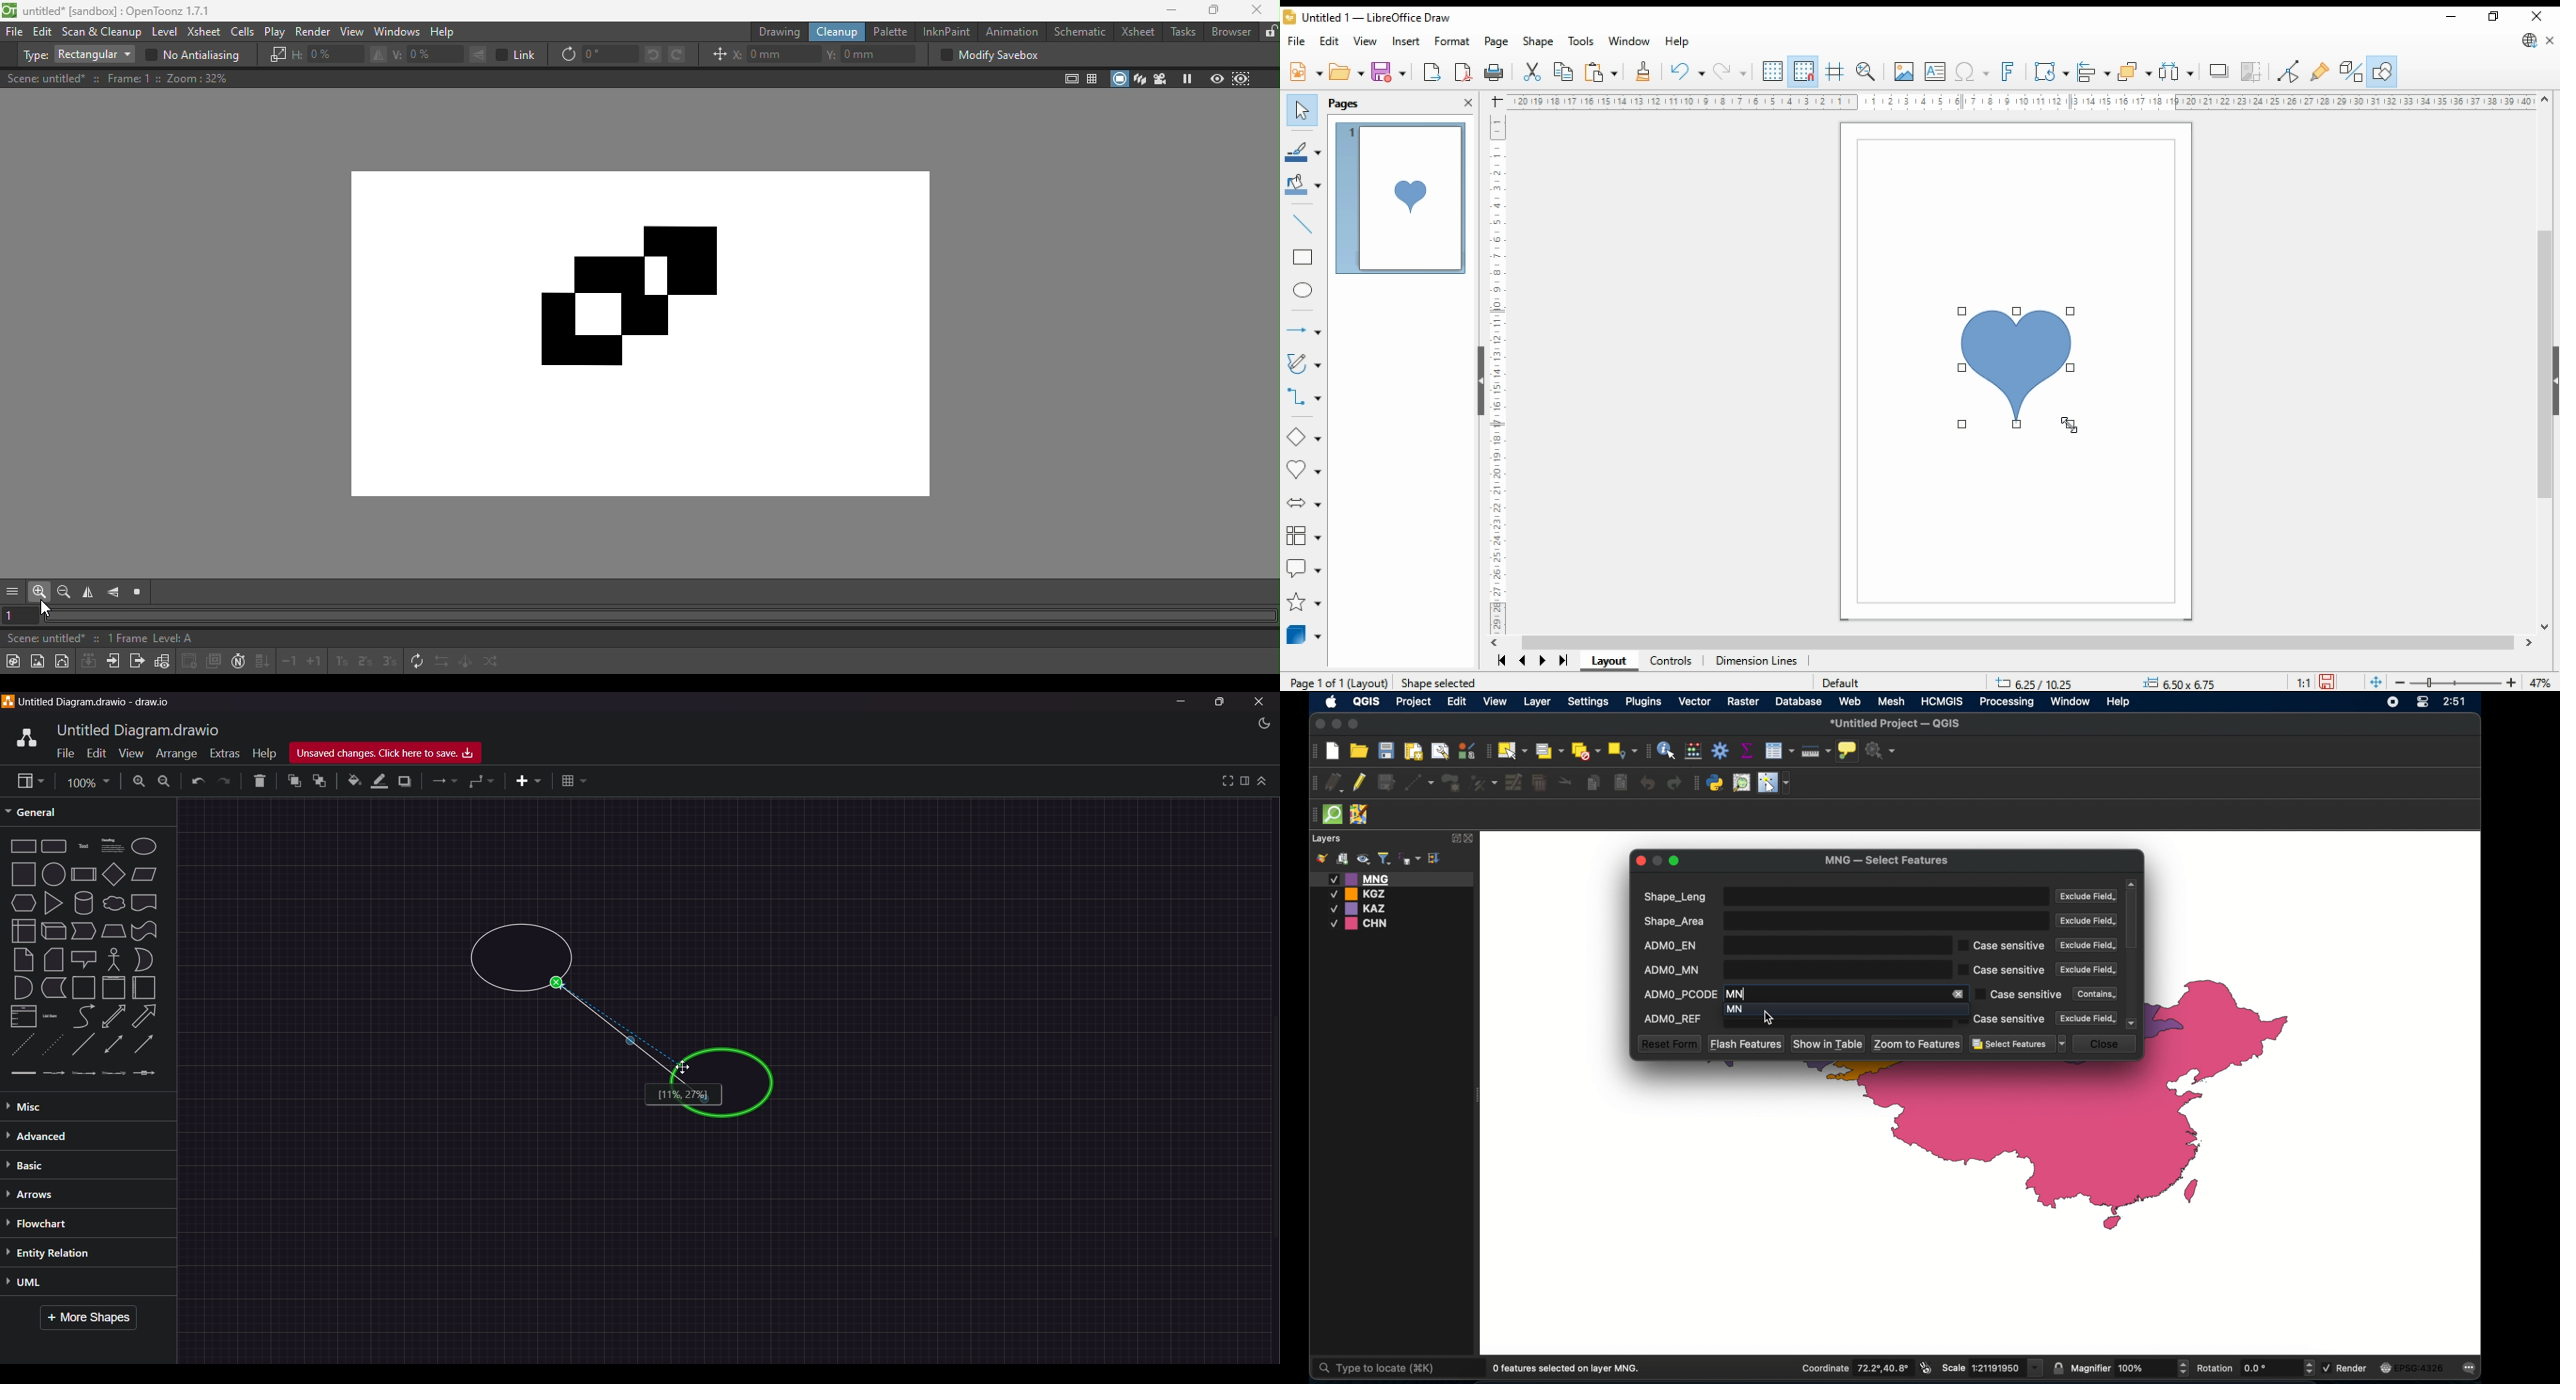 The image size is (2576, 1400). Describe the element at coordinates (1512, 750) in the screenshot. I see `select features` at that location.